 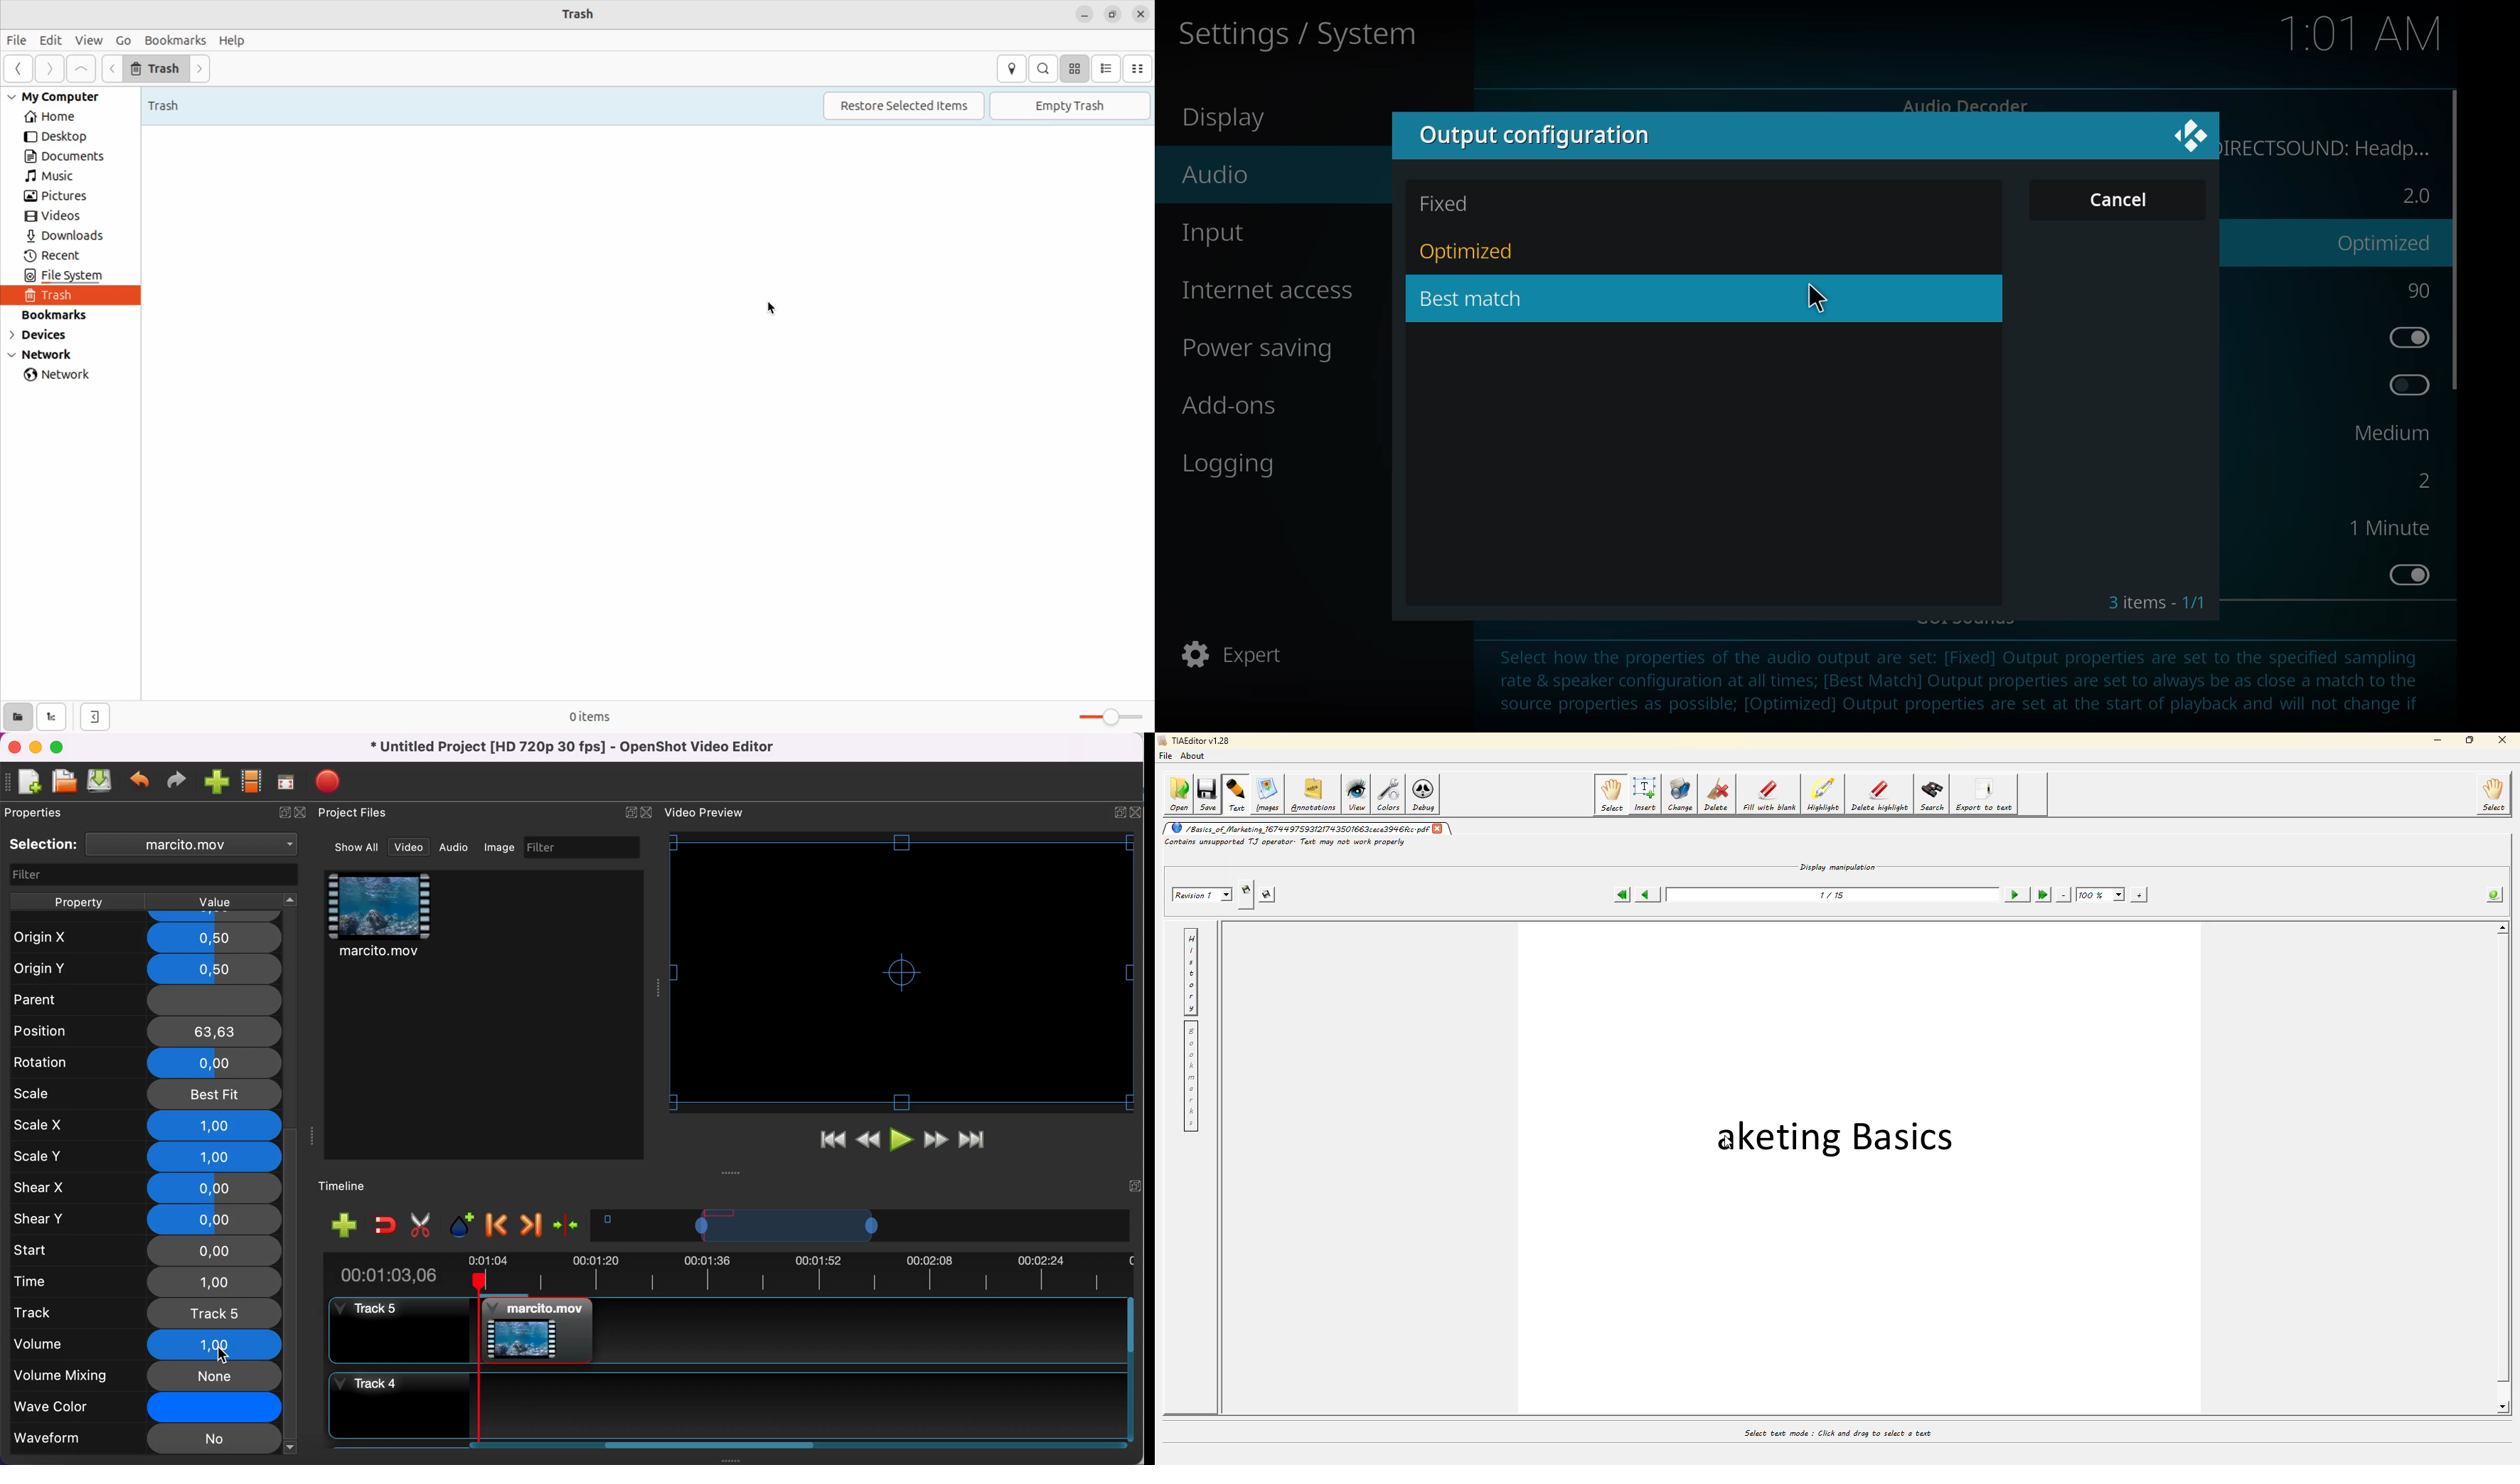 What do you see at coordinates (2404, 385) in the screenshot?
I see `enable` at bounding box center [2404, 385].